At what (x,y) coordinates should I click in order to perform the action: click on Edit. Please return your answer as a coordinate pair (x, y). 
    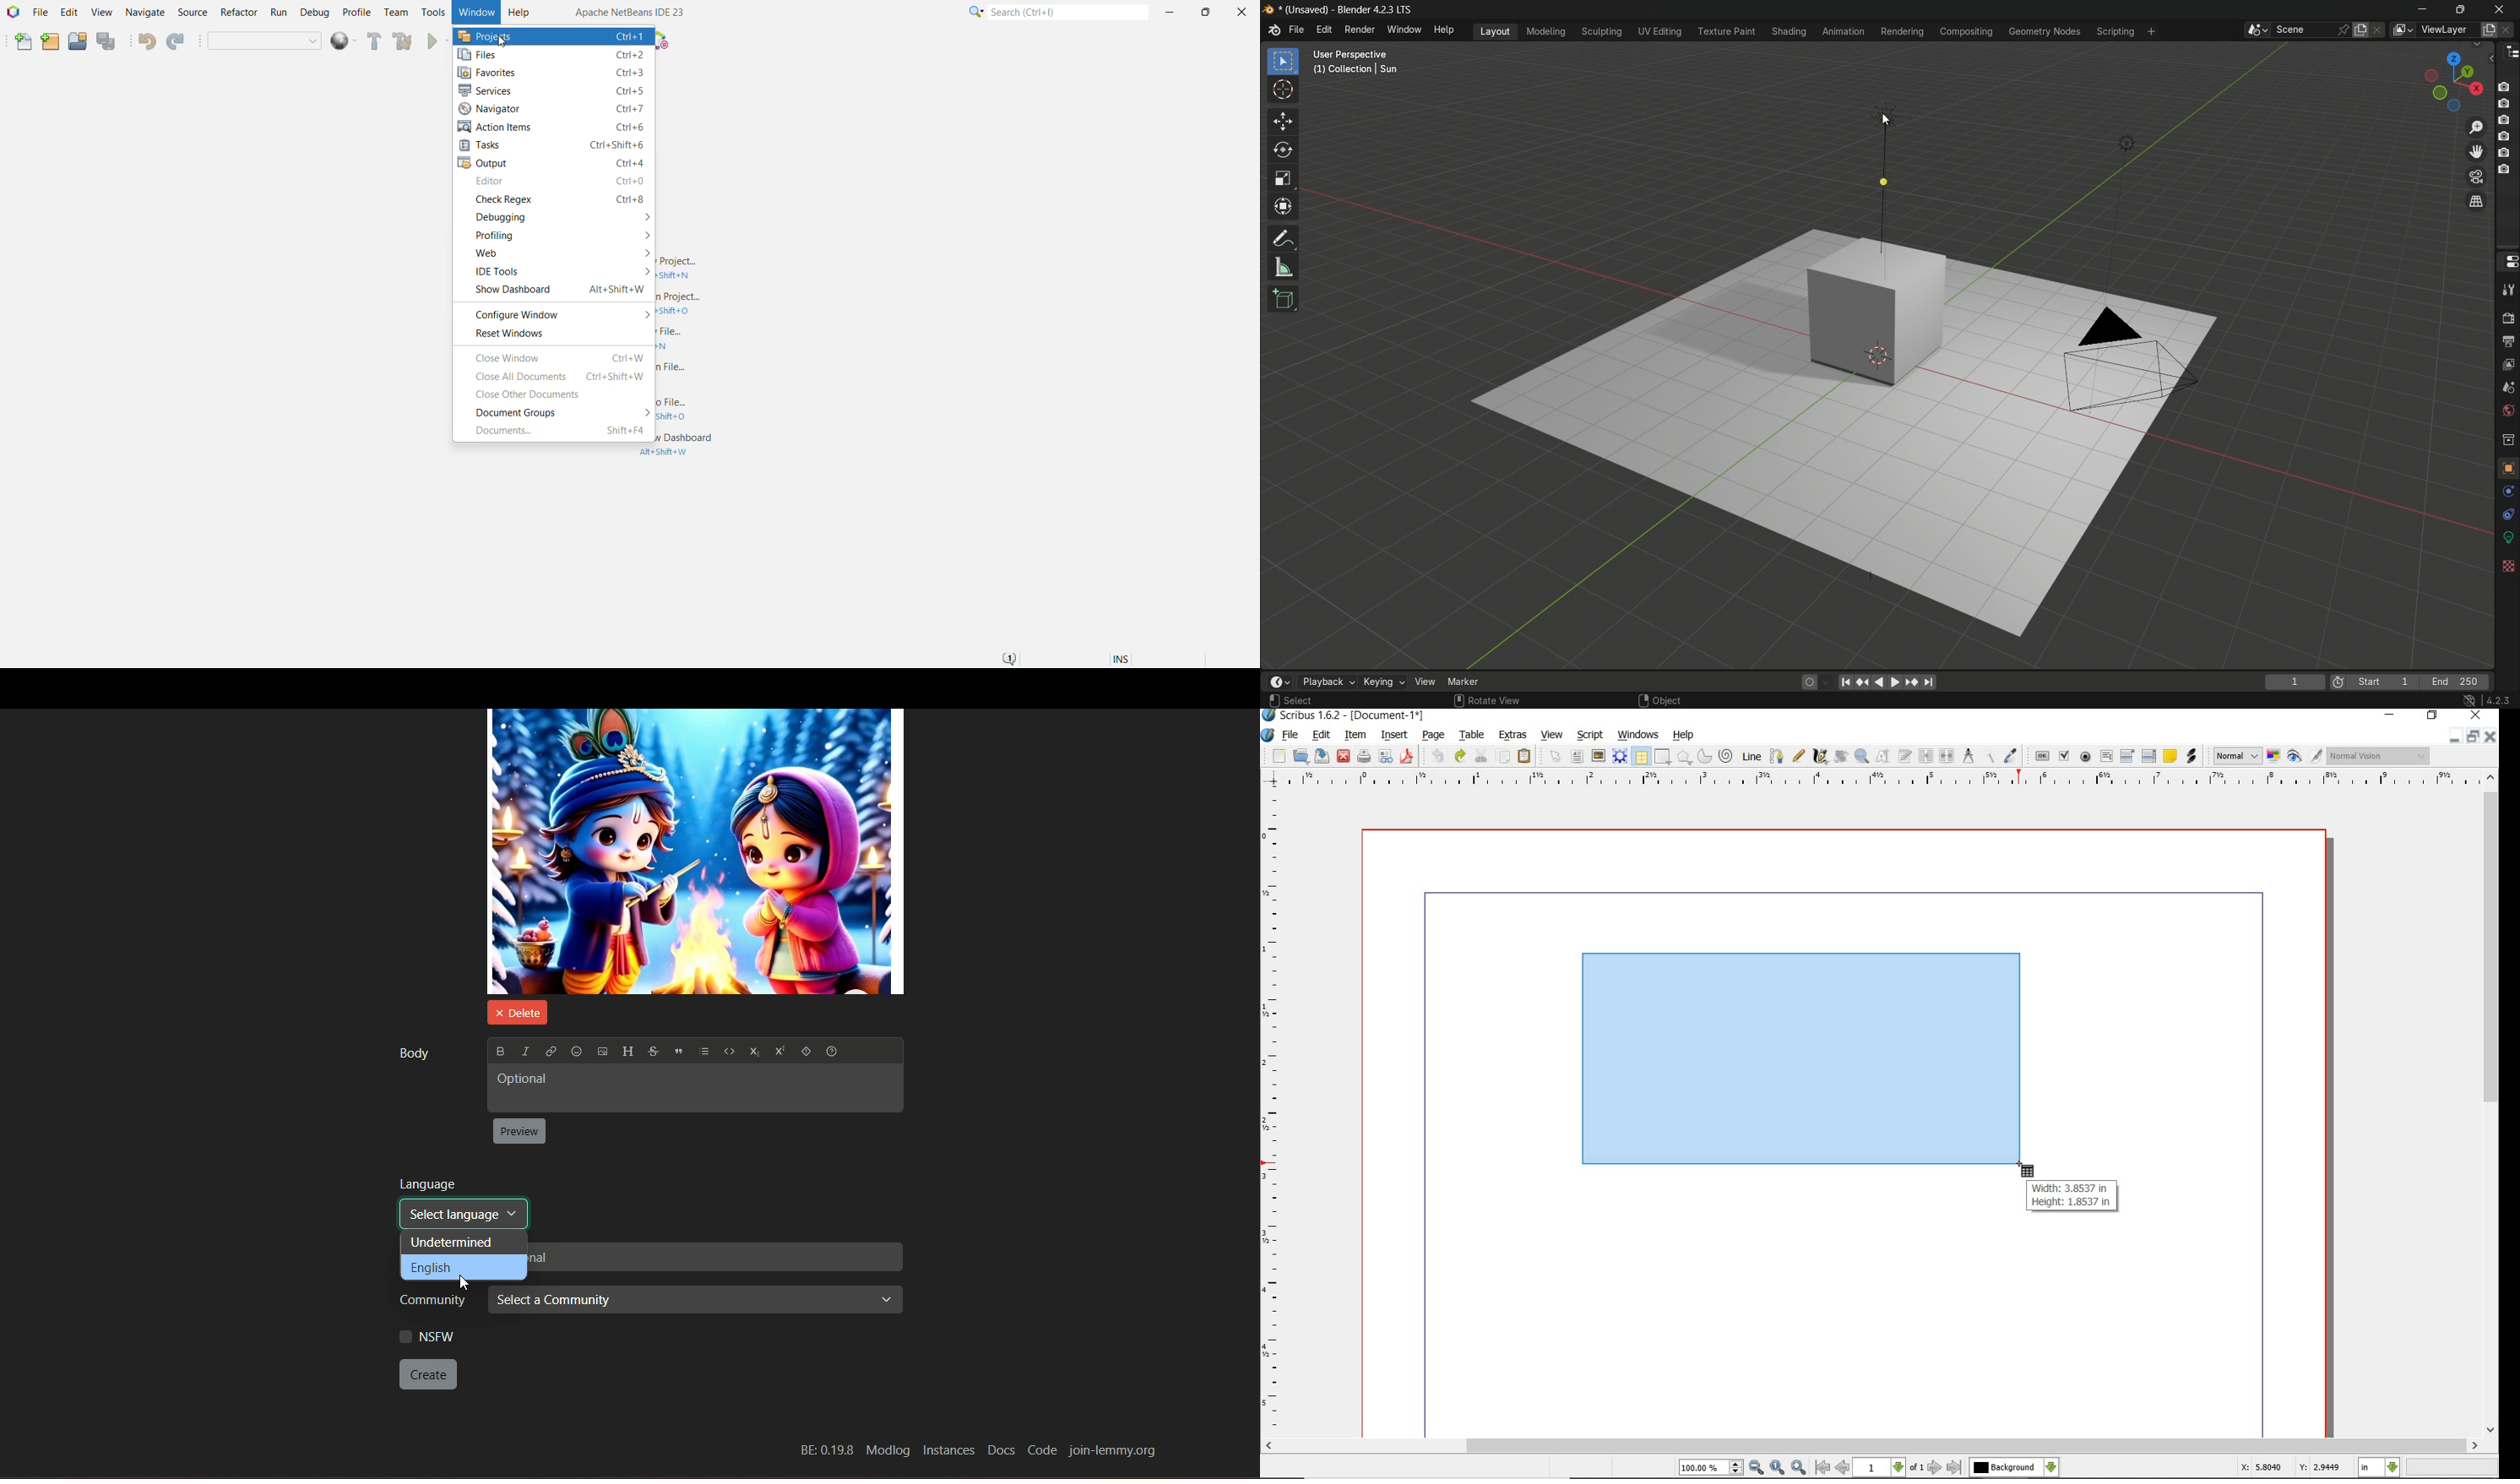
    Looking at the image, I should click on (68, 12).